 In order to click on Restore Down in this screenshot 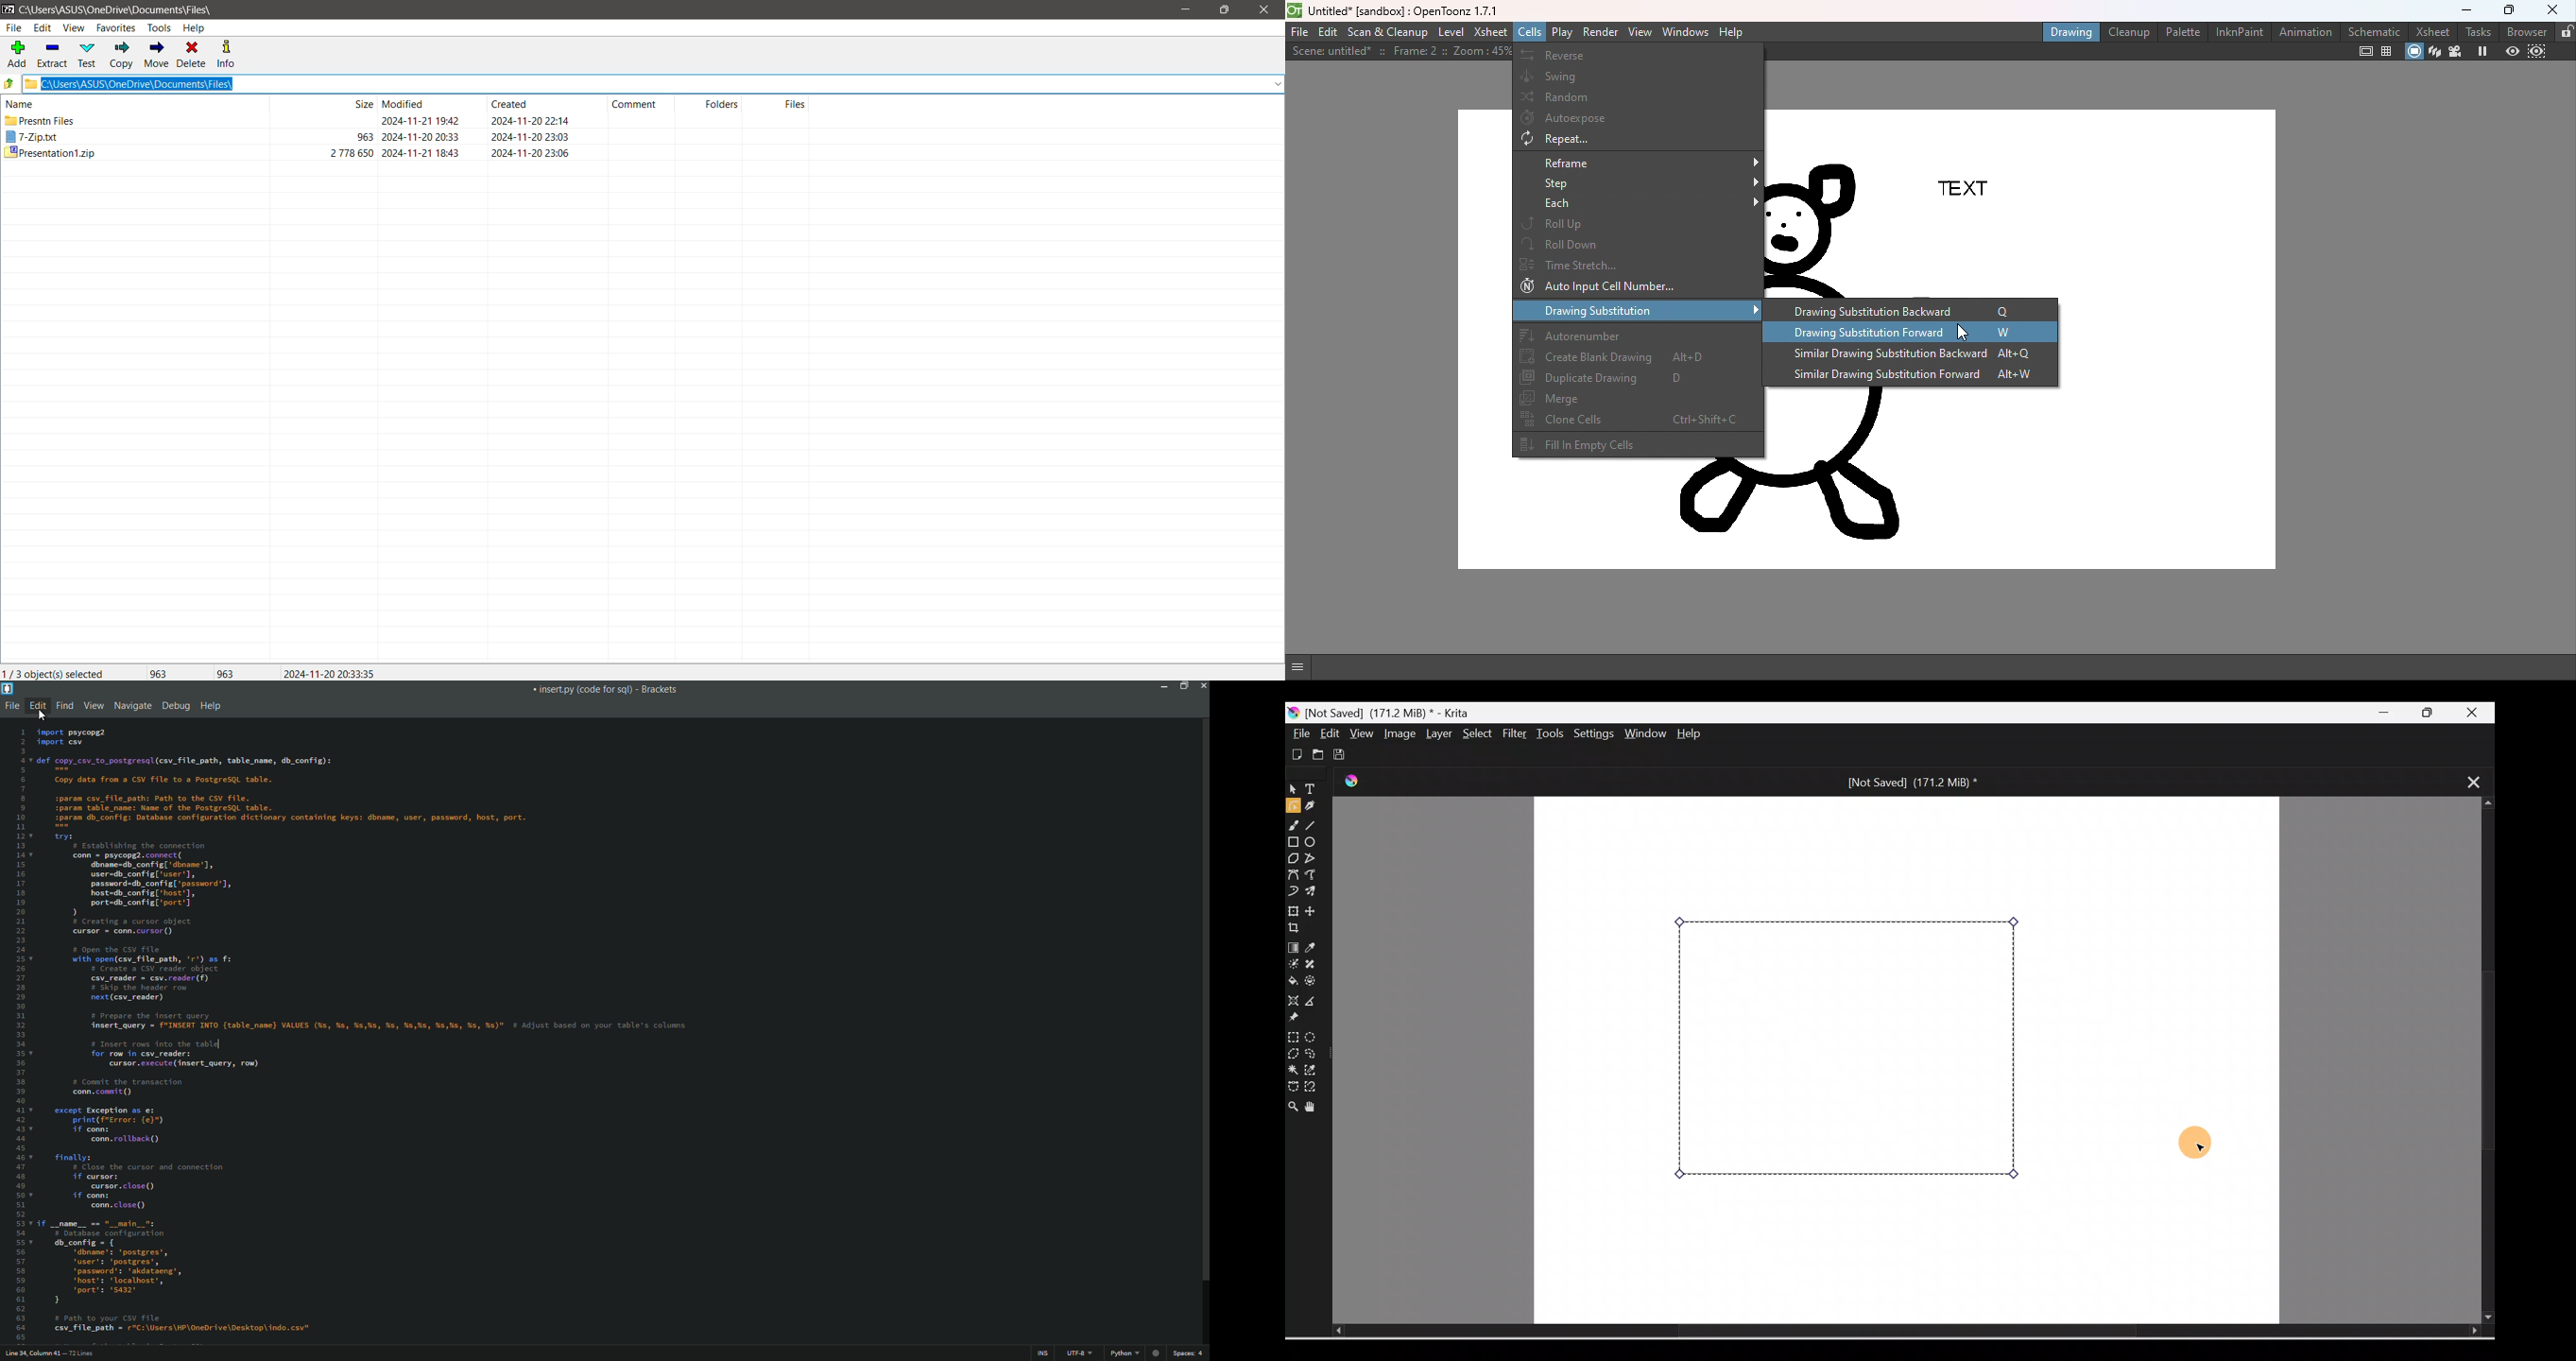, I will do `click(1226, 10)`.